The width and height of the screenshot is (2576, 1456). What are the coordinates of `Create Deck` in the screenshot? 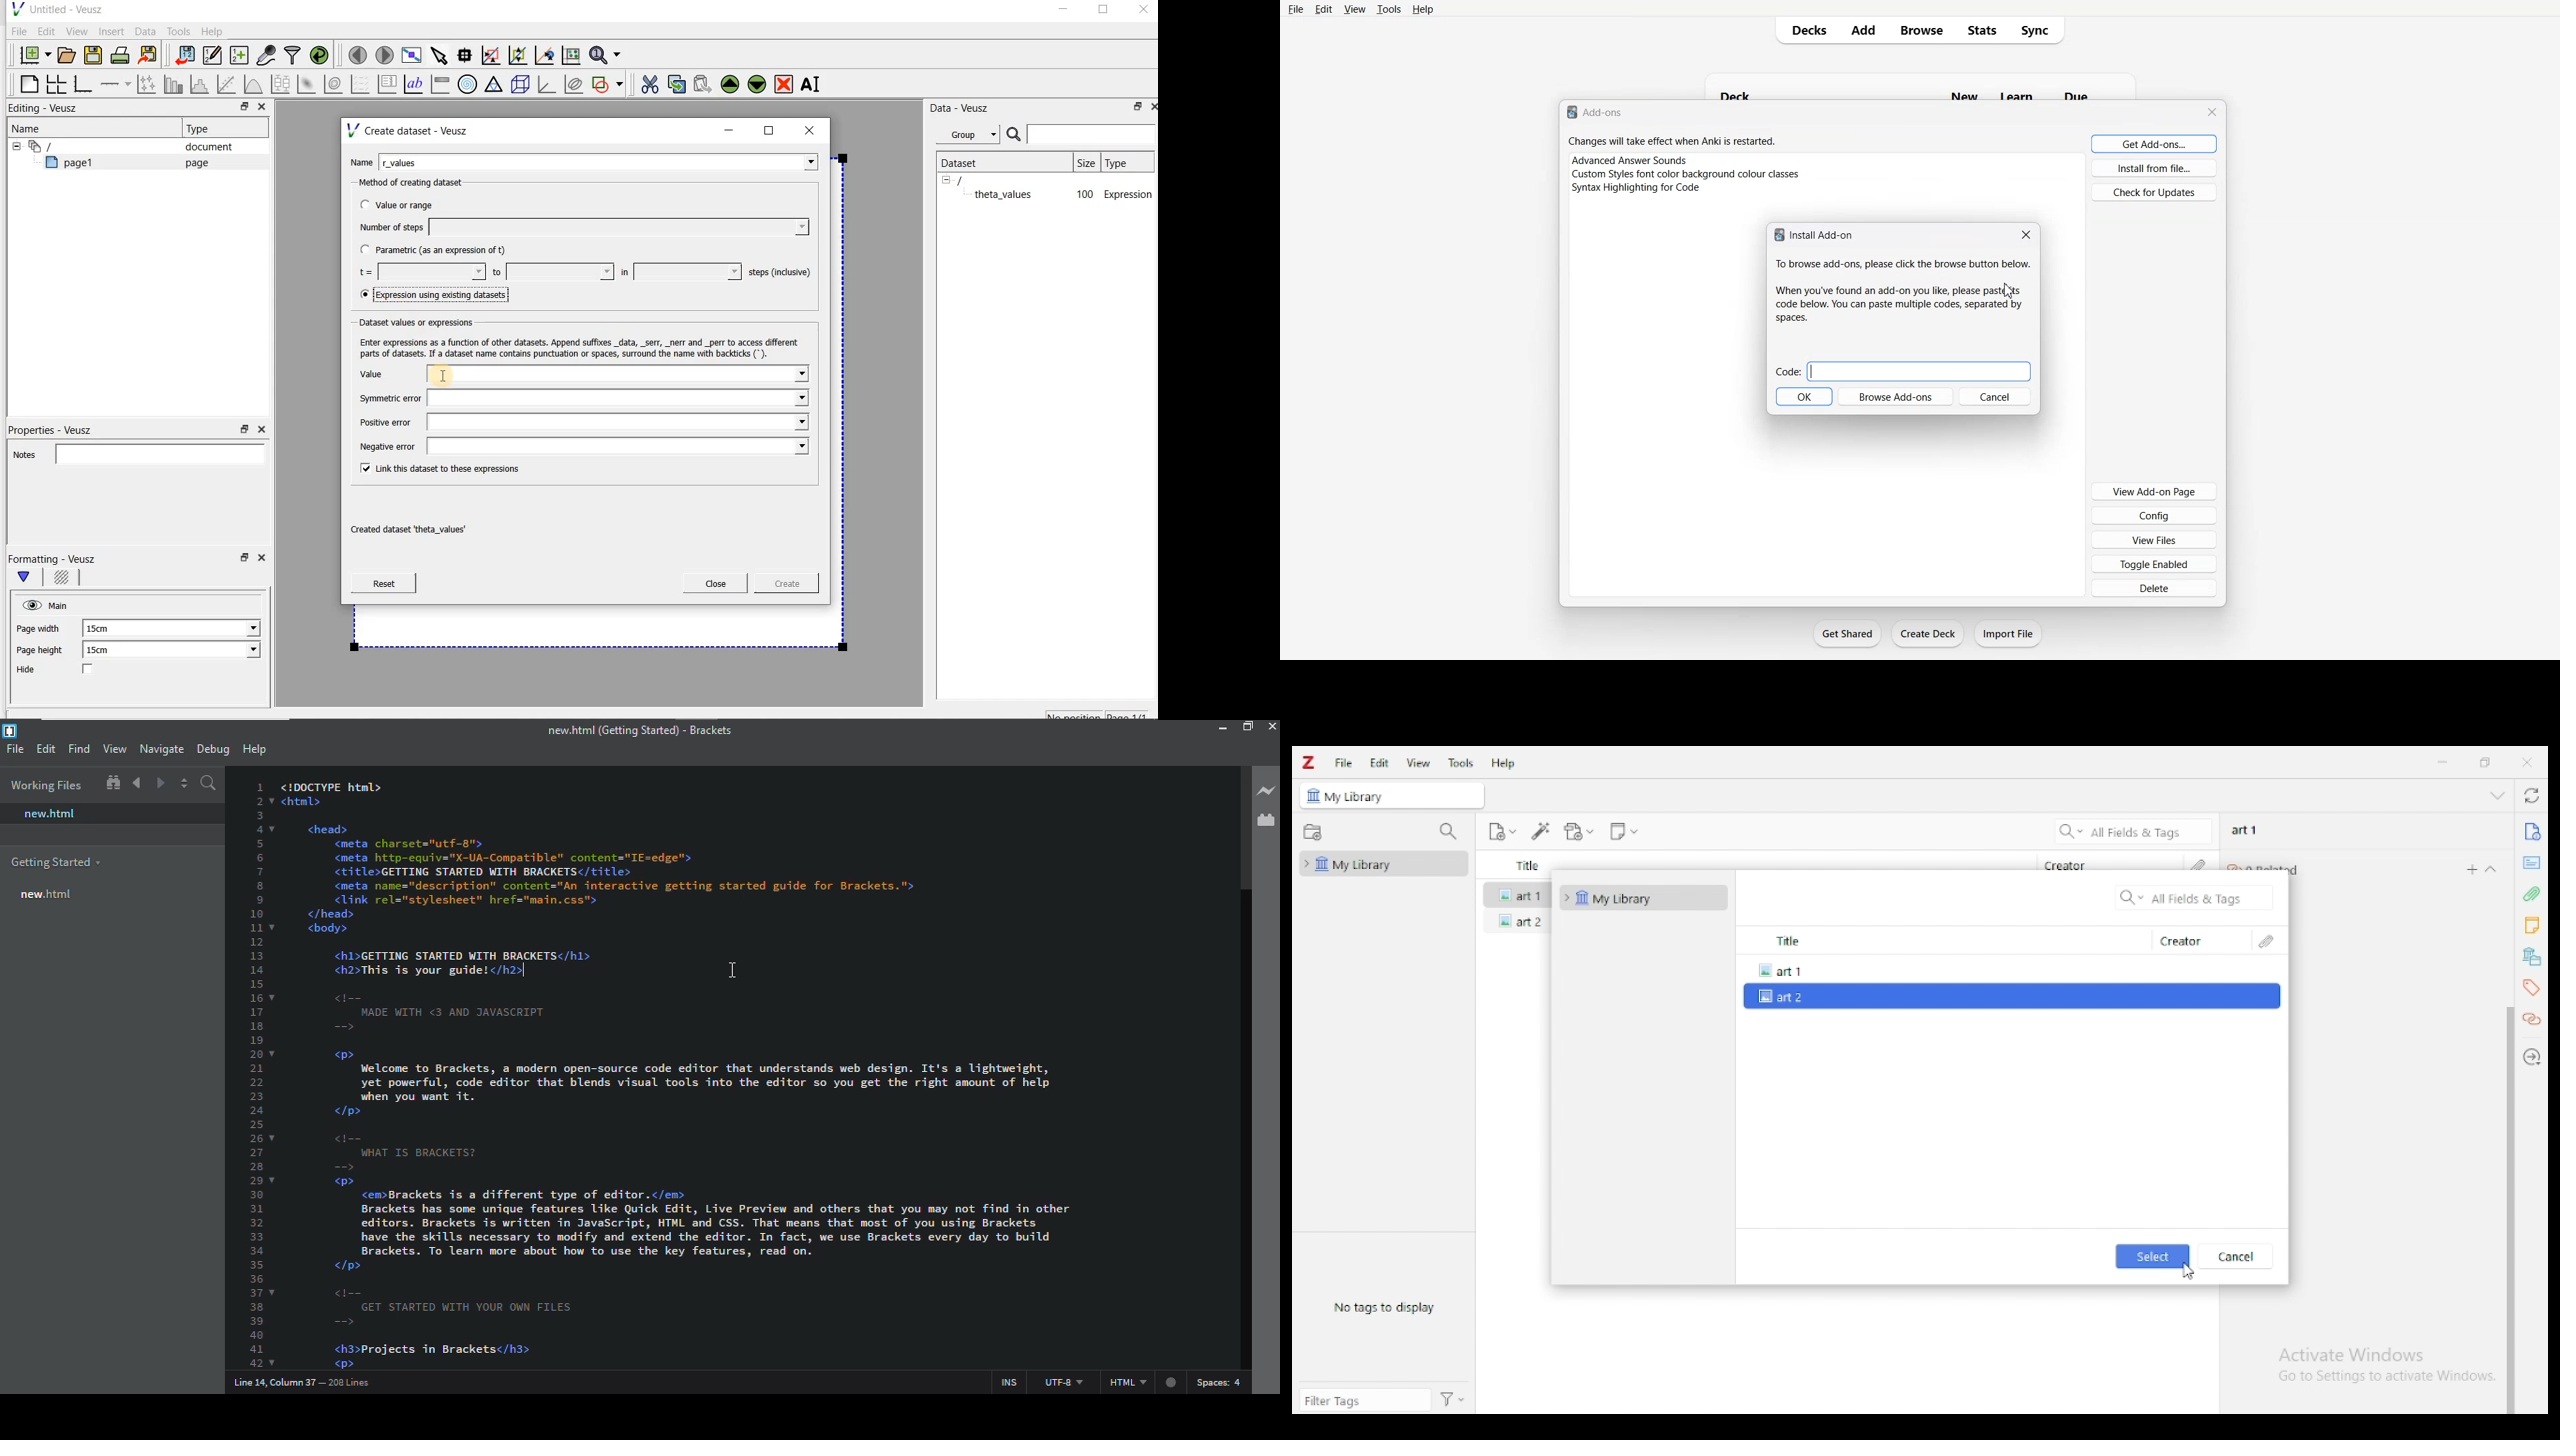 It's located at (1927, 633).